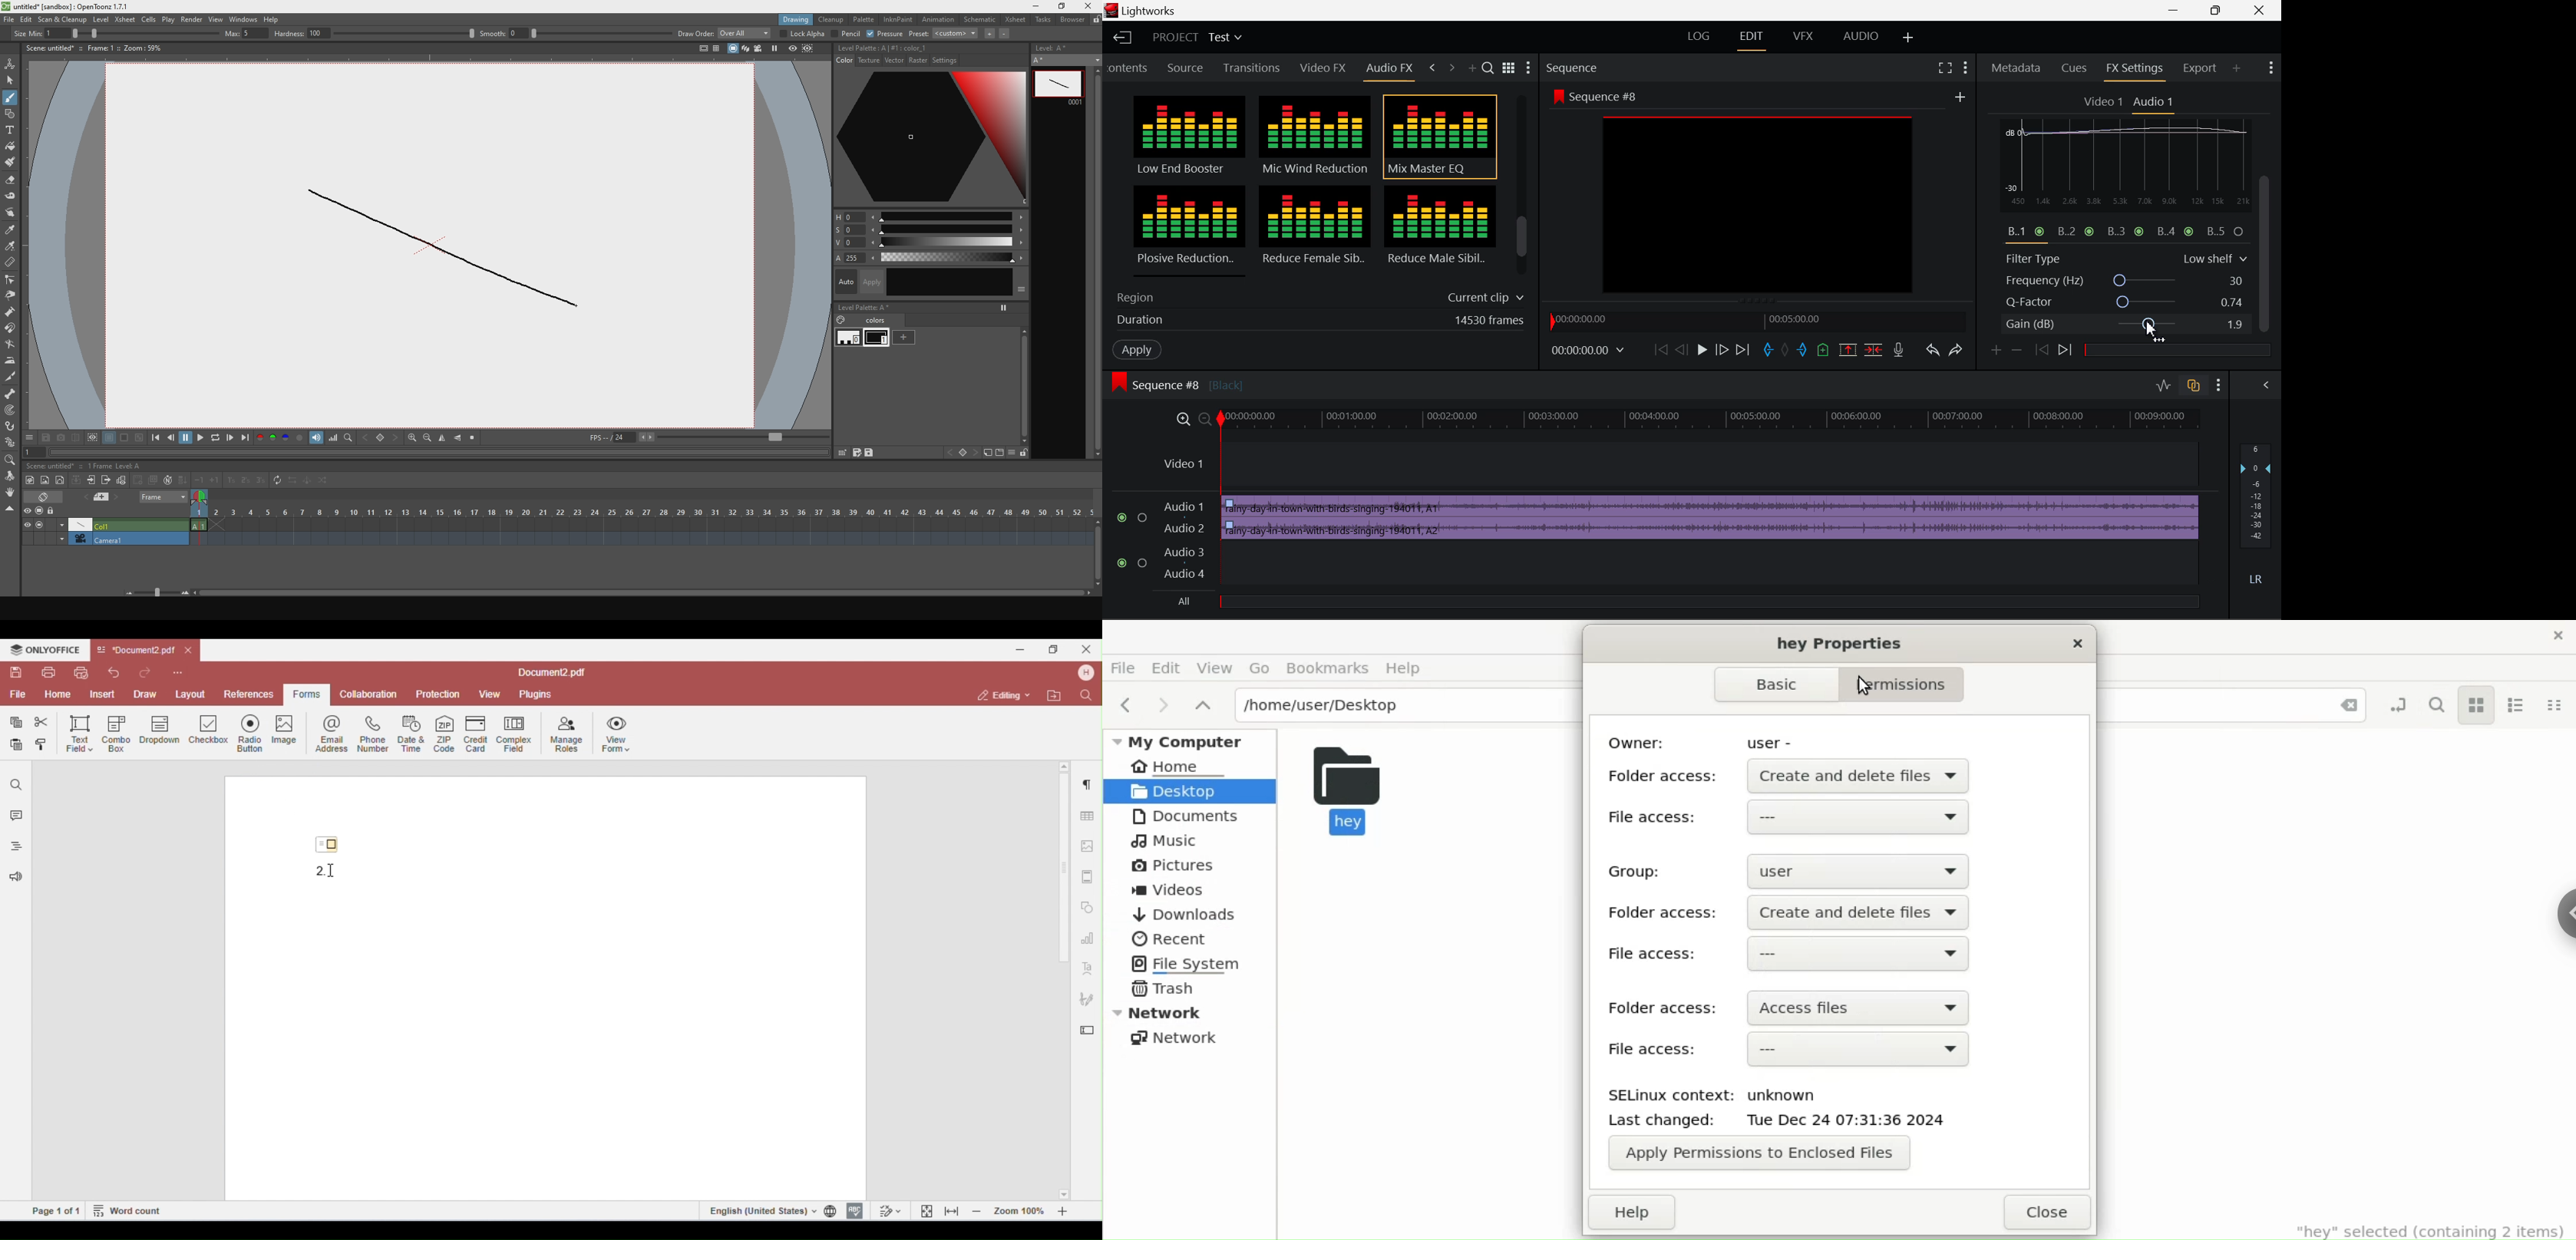 This screenshot has width=2576, height=1260. Describe the element at coordinates (2249, 130) in the screenshot. I see `Seetings` at that location.